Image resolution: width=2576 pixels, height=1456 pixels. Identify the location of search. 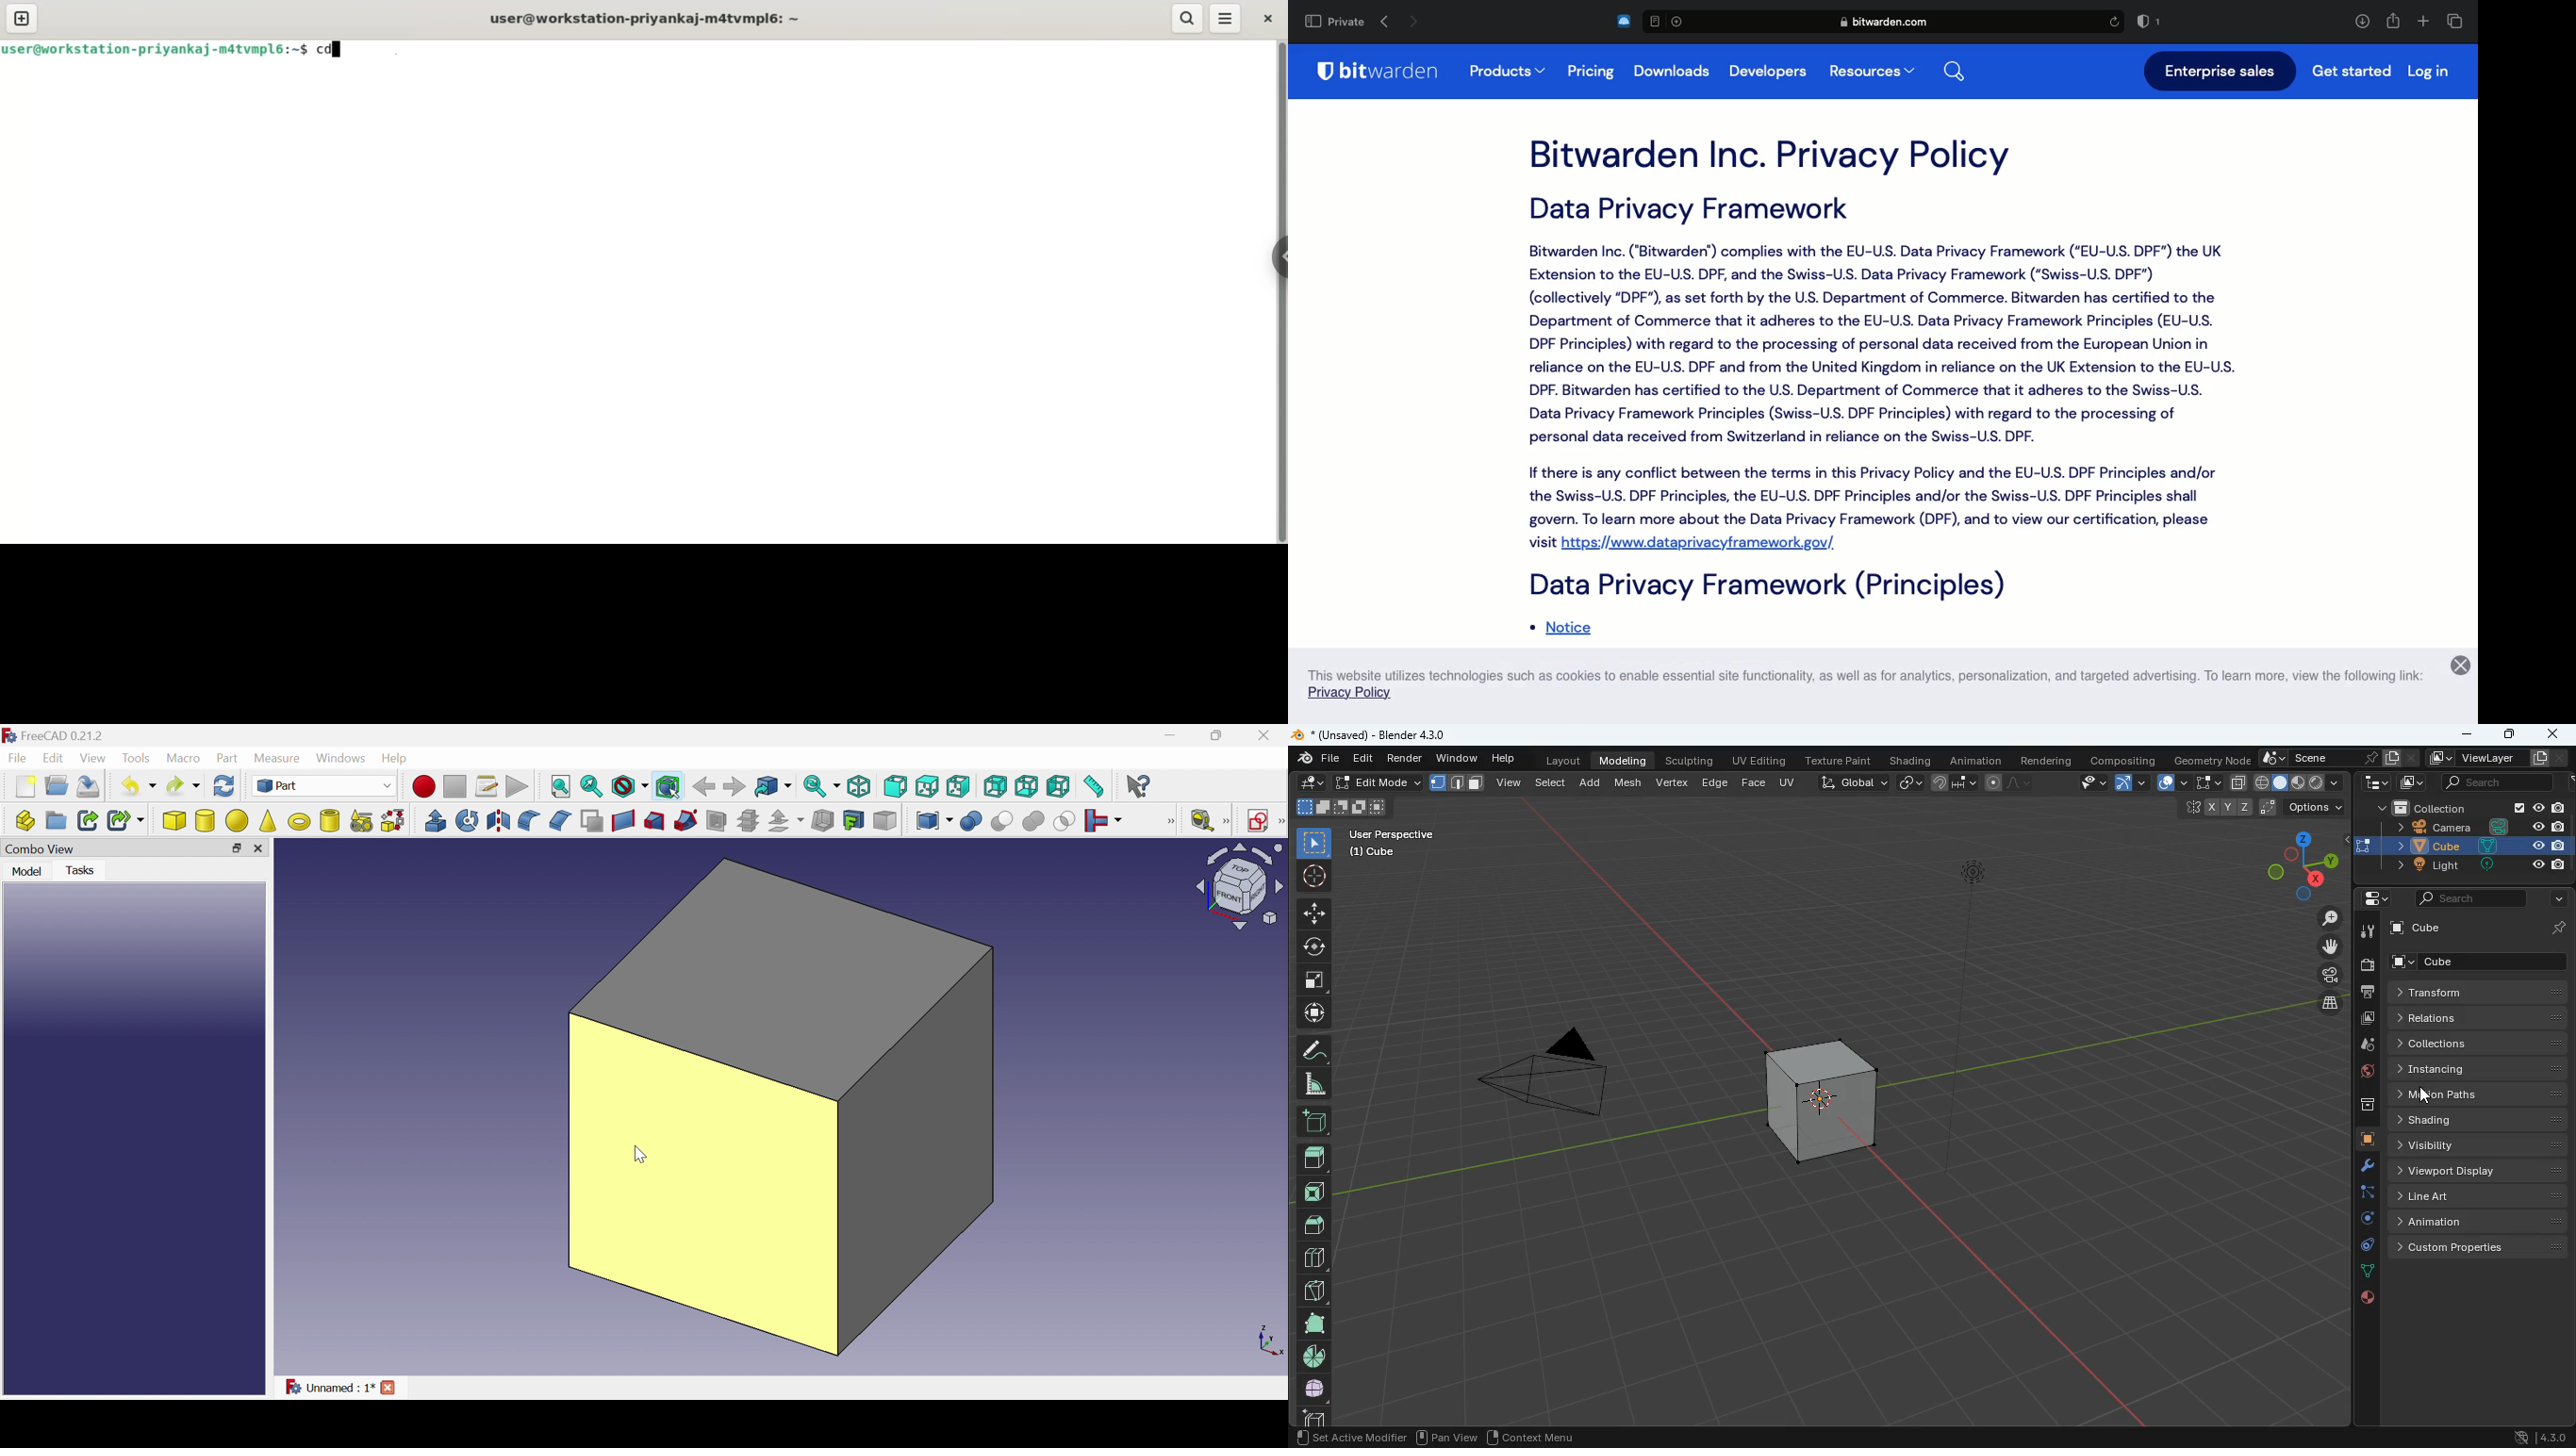
(1953, 73).